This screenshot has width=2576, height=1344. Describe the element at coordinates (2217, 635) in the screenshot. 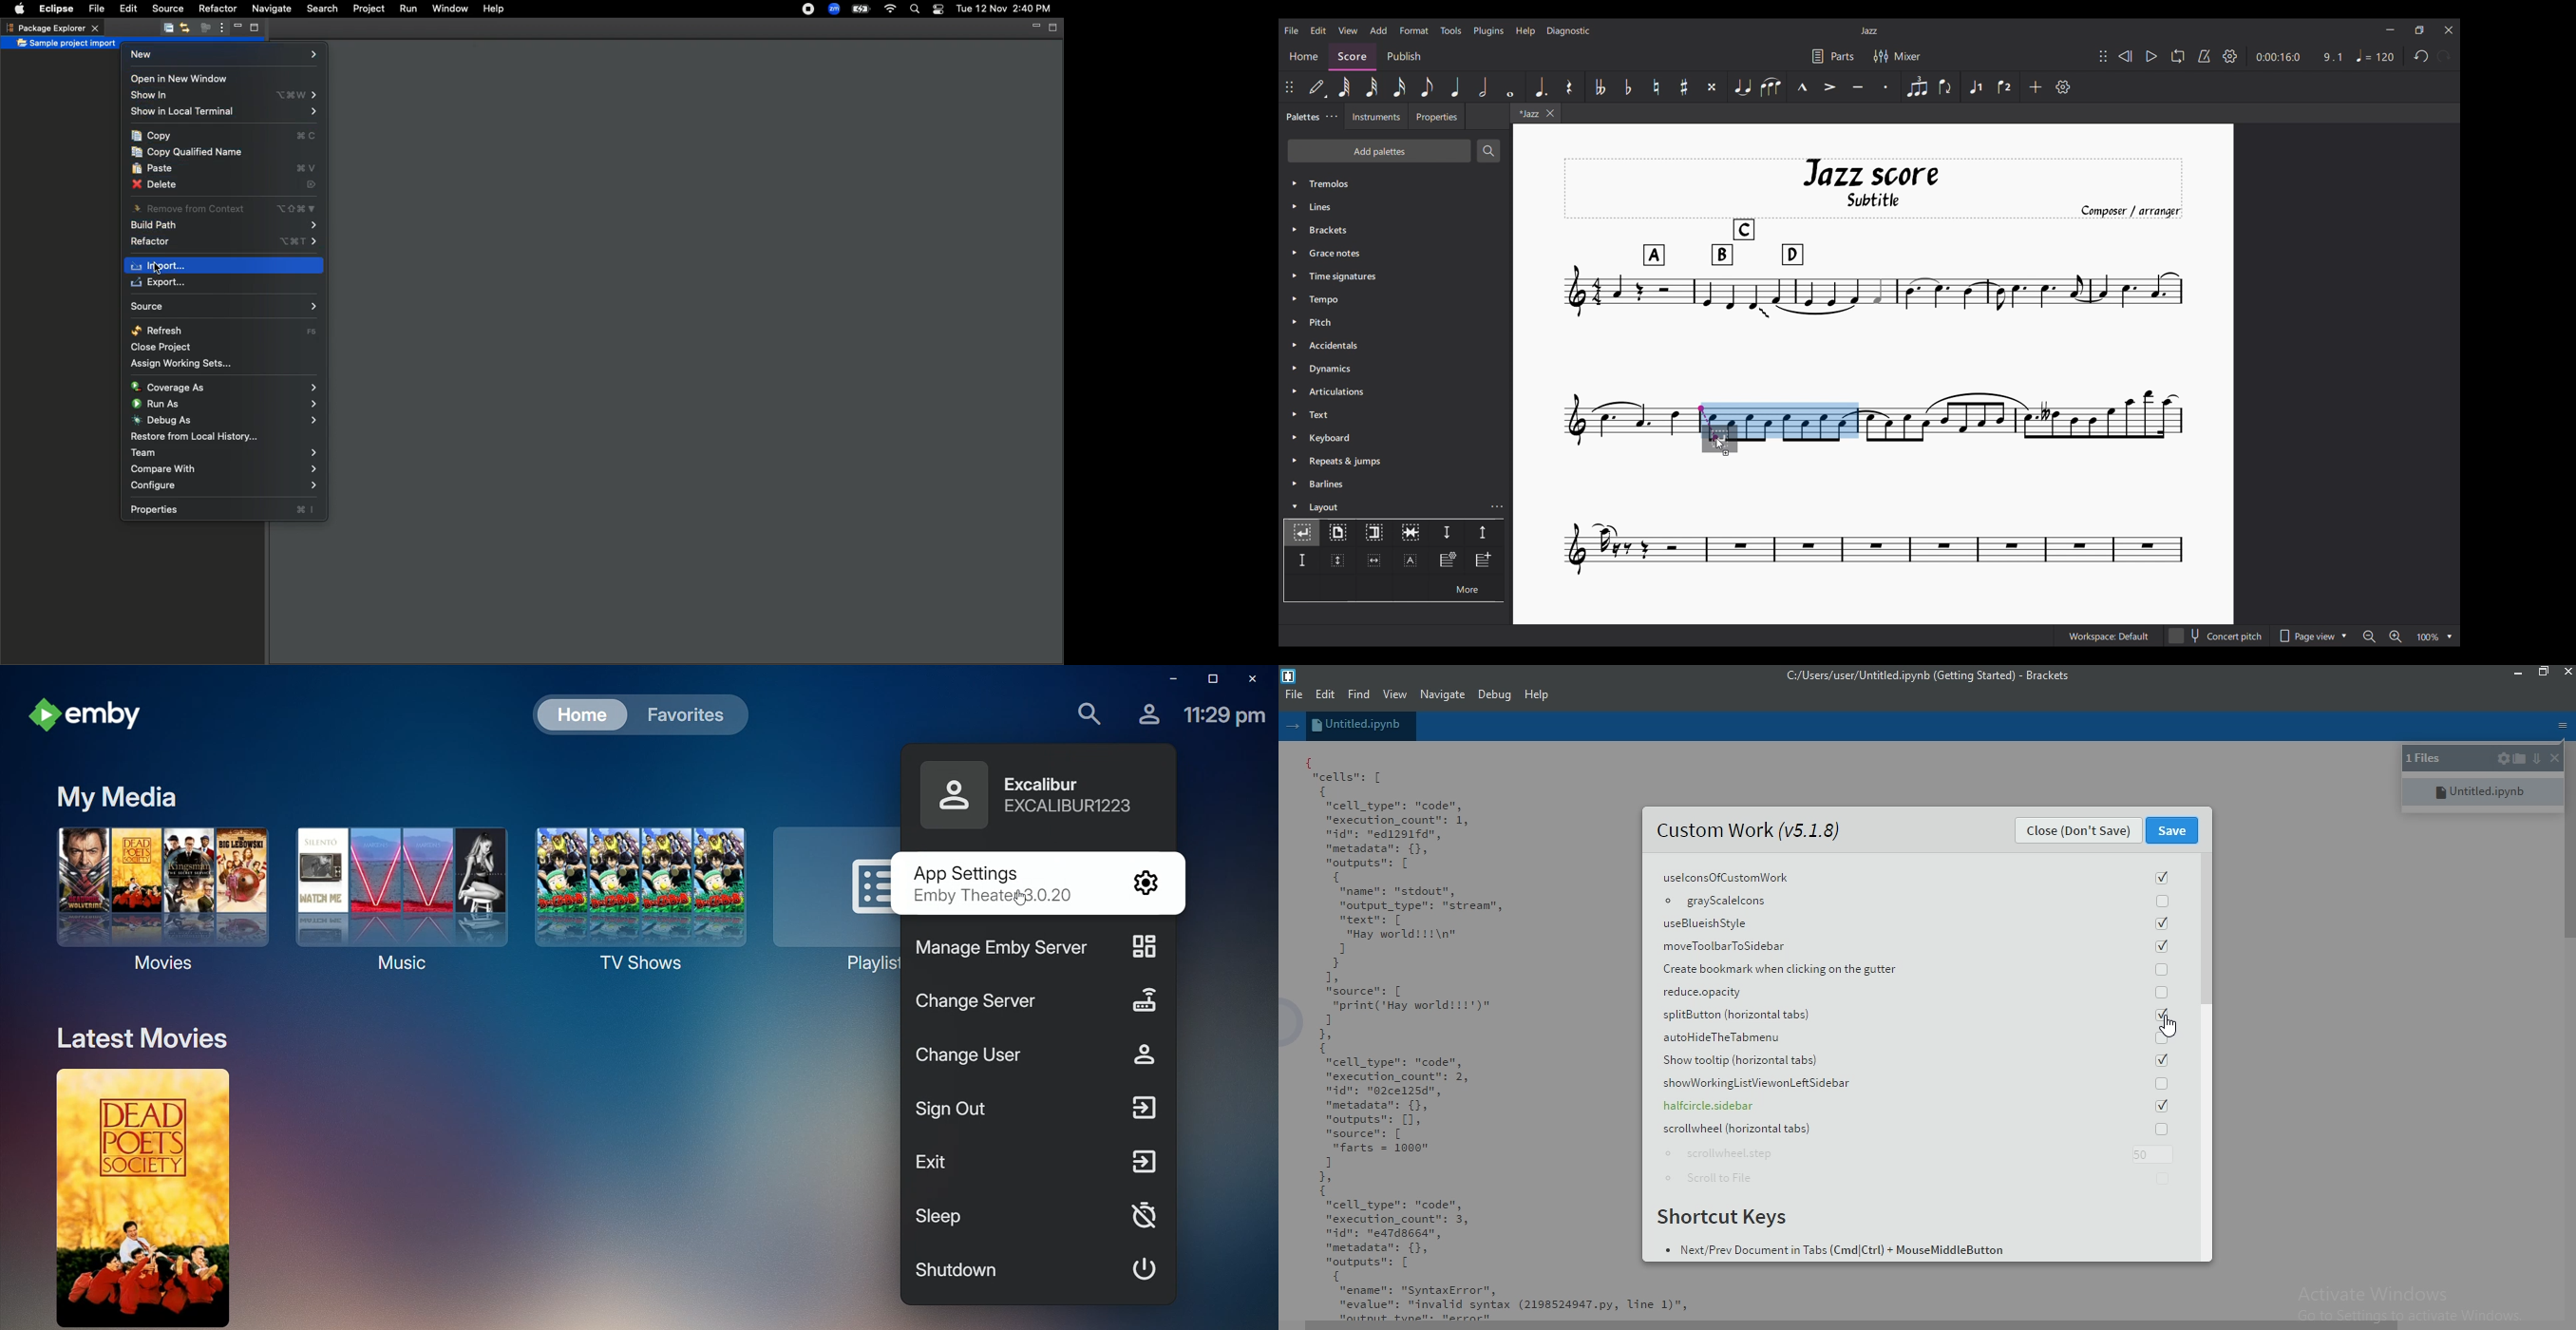

I see `Concert pitch toggle` at that location.